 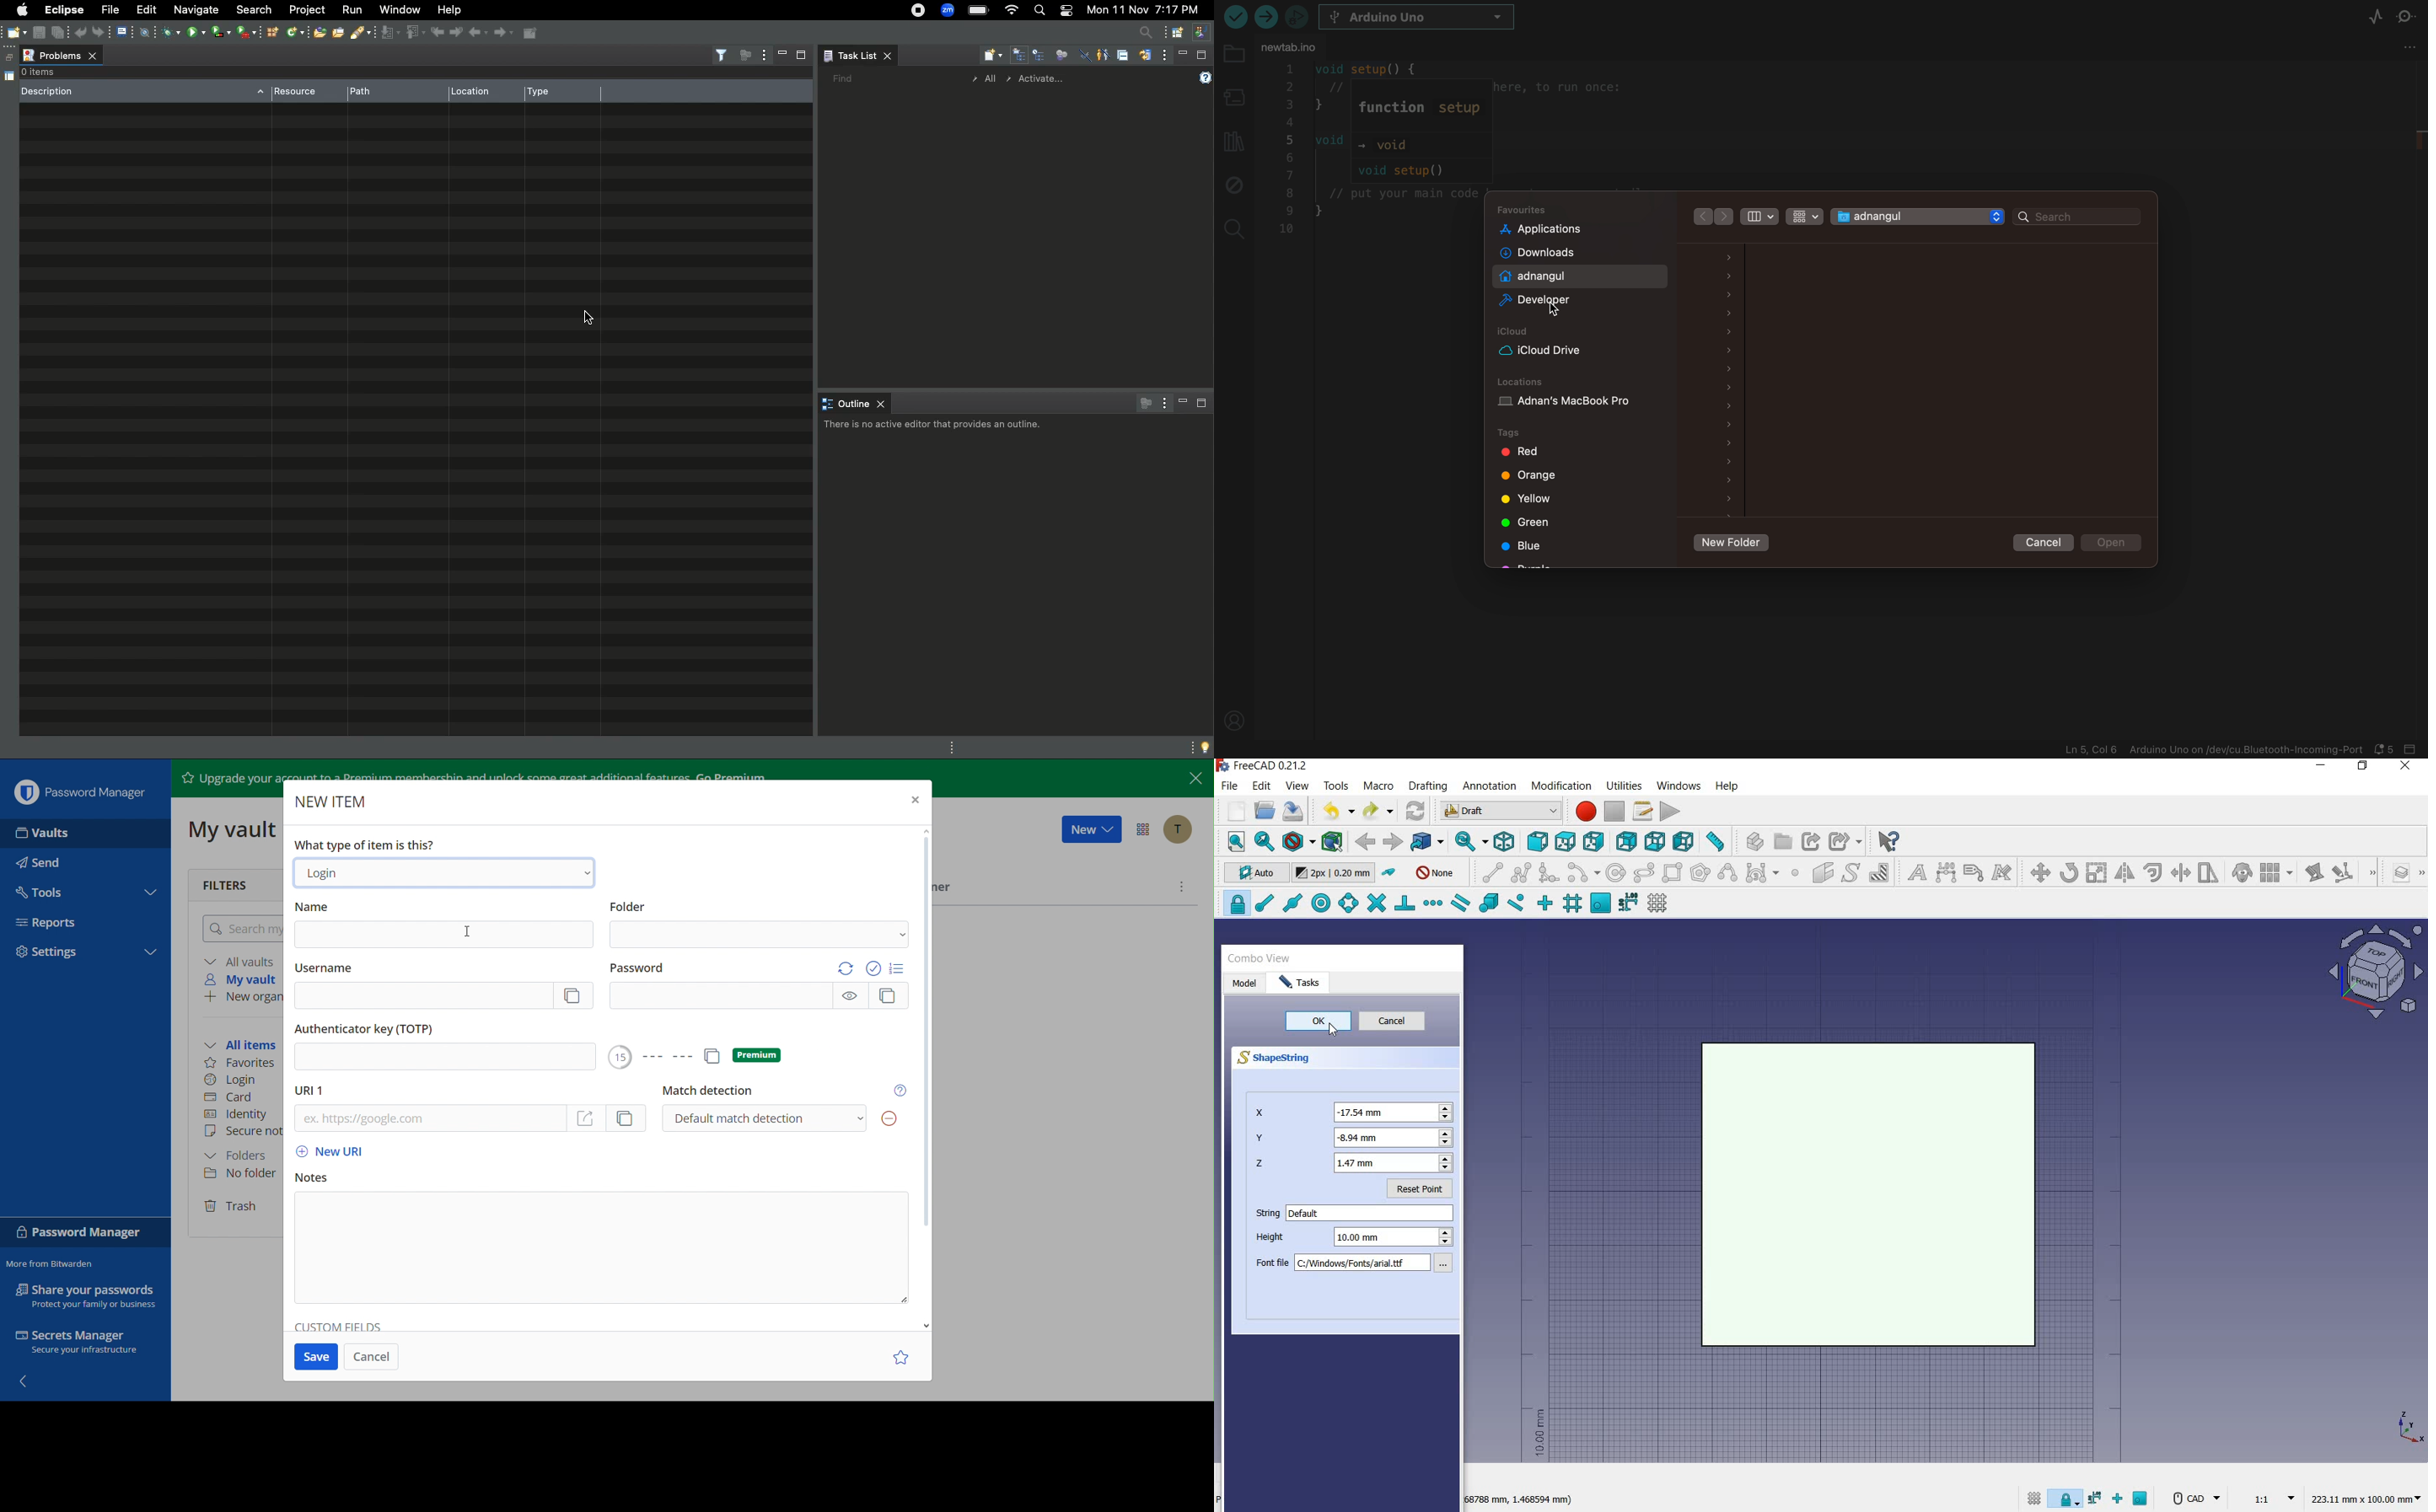 What do you see at coordinates (1233, 842) in the screenshot?
I see `fit all` at bounding box center [1233, 842].